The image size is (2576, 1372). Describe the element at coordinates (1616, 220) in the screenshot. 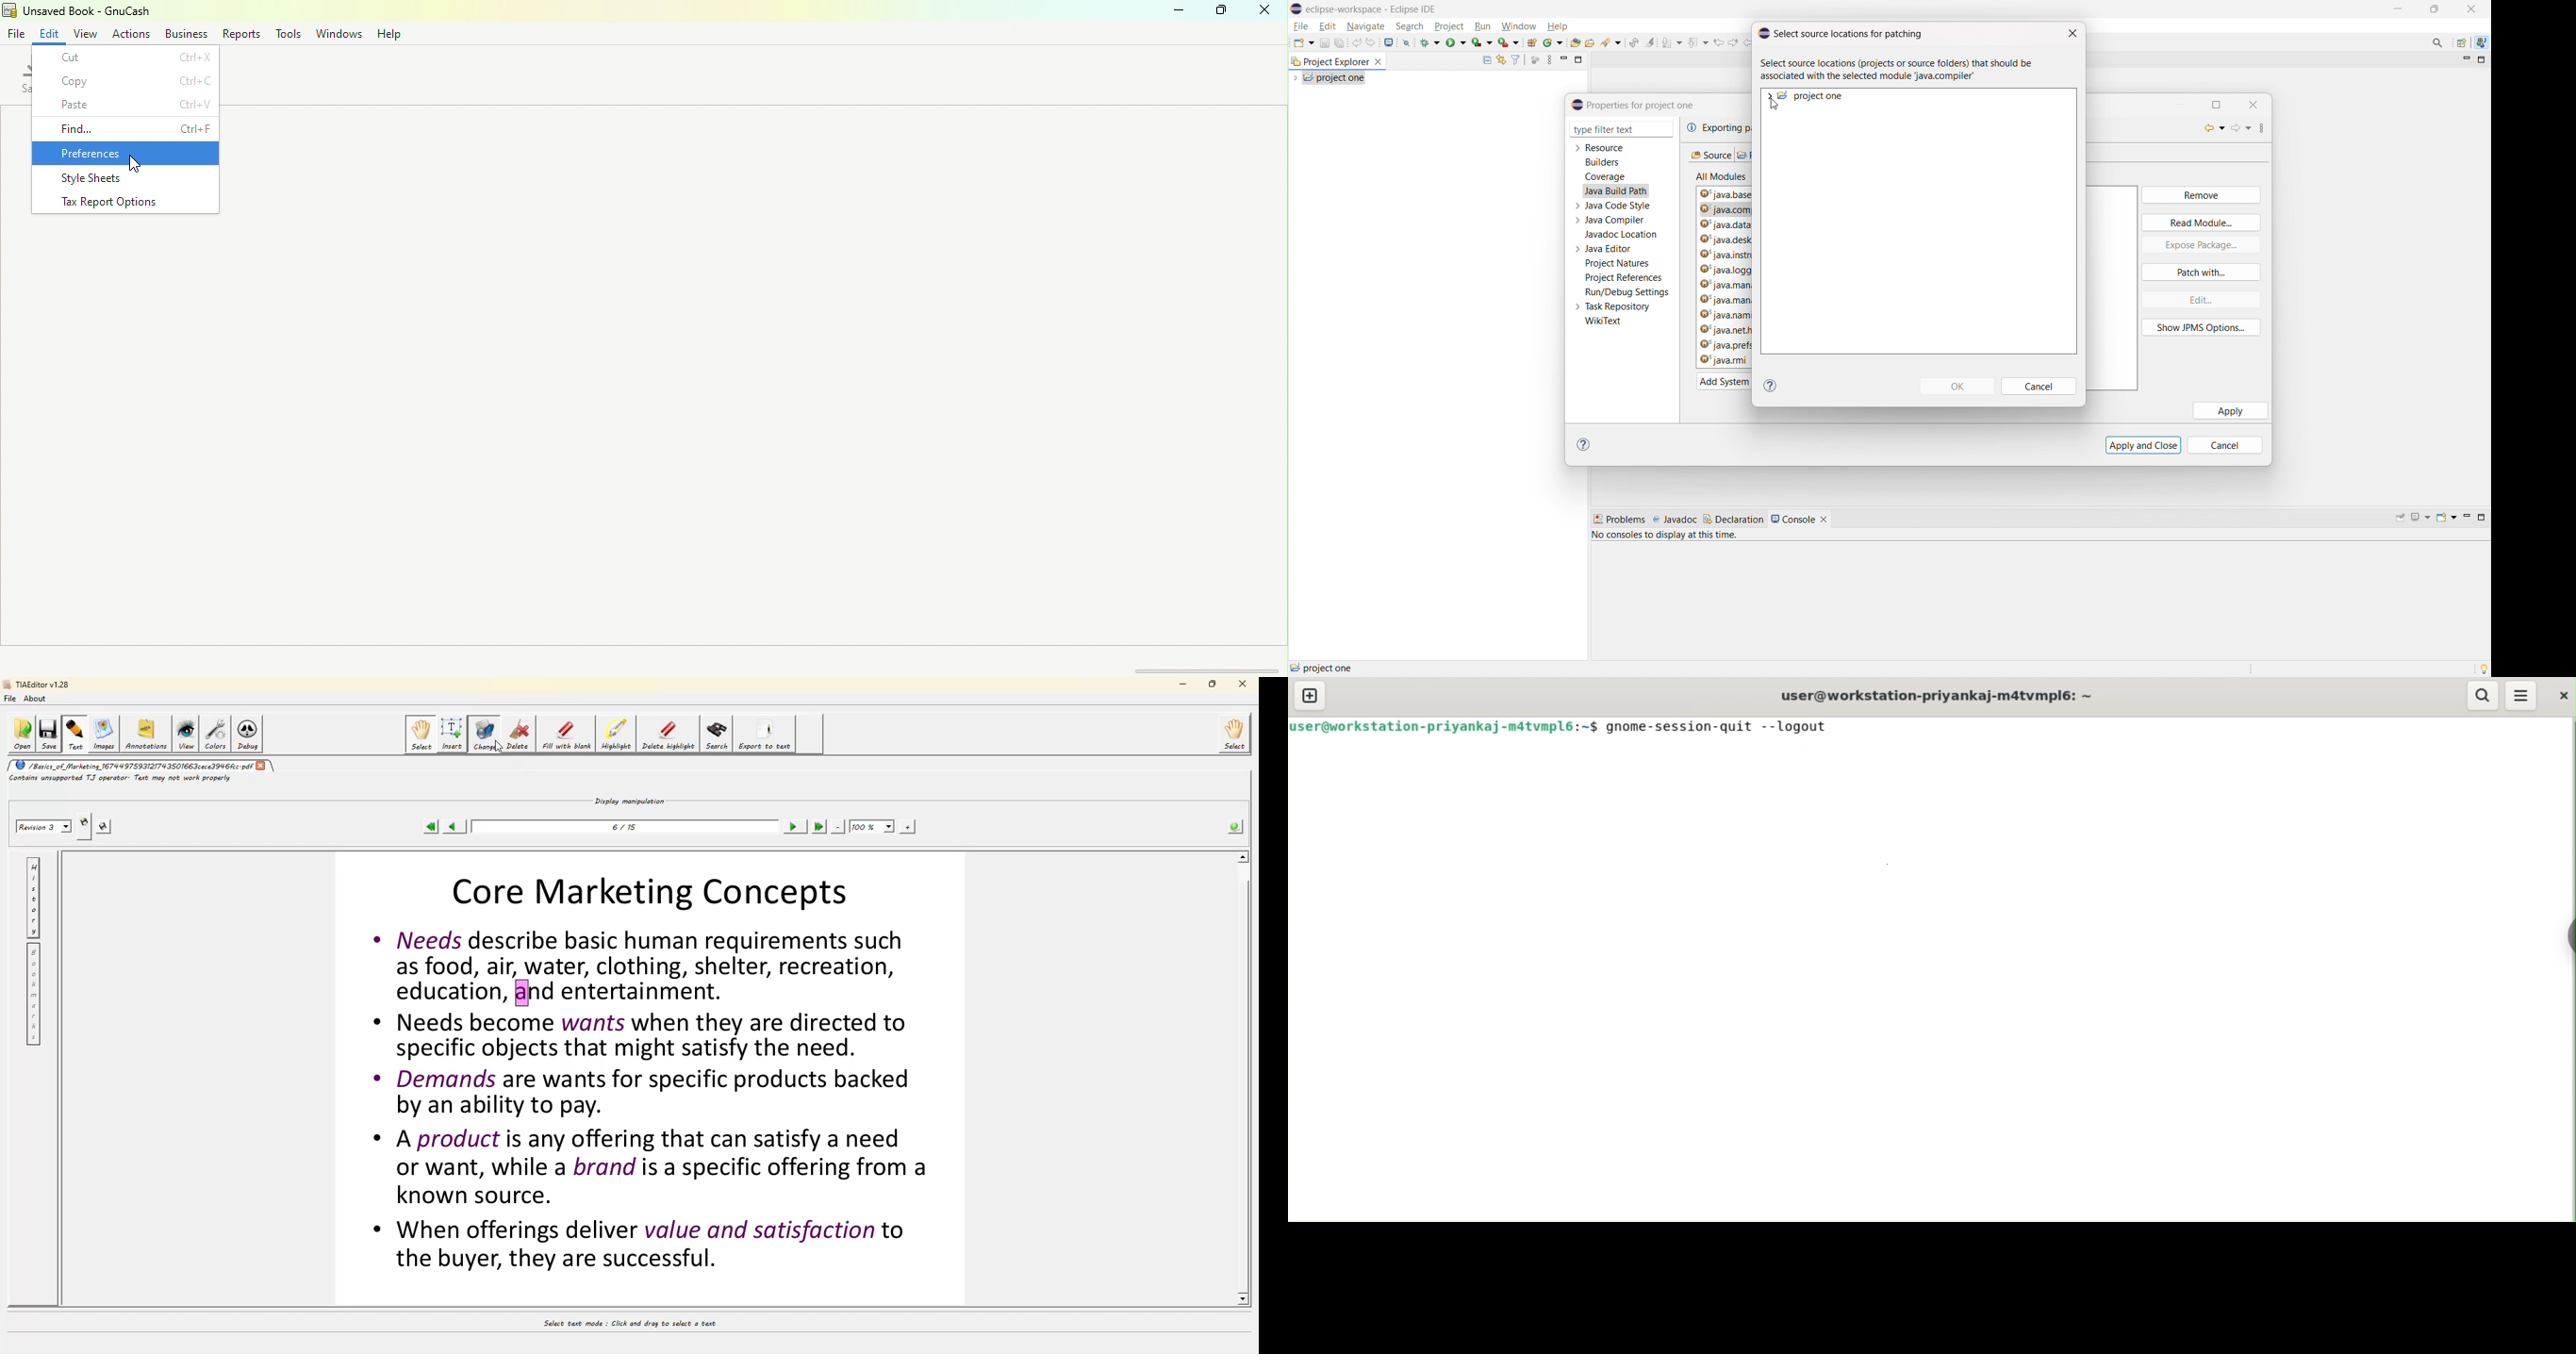

I see `java compiler` at that location.